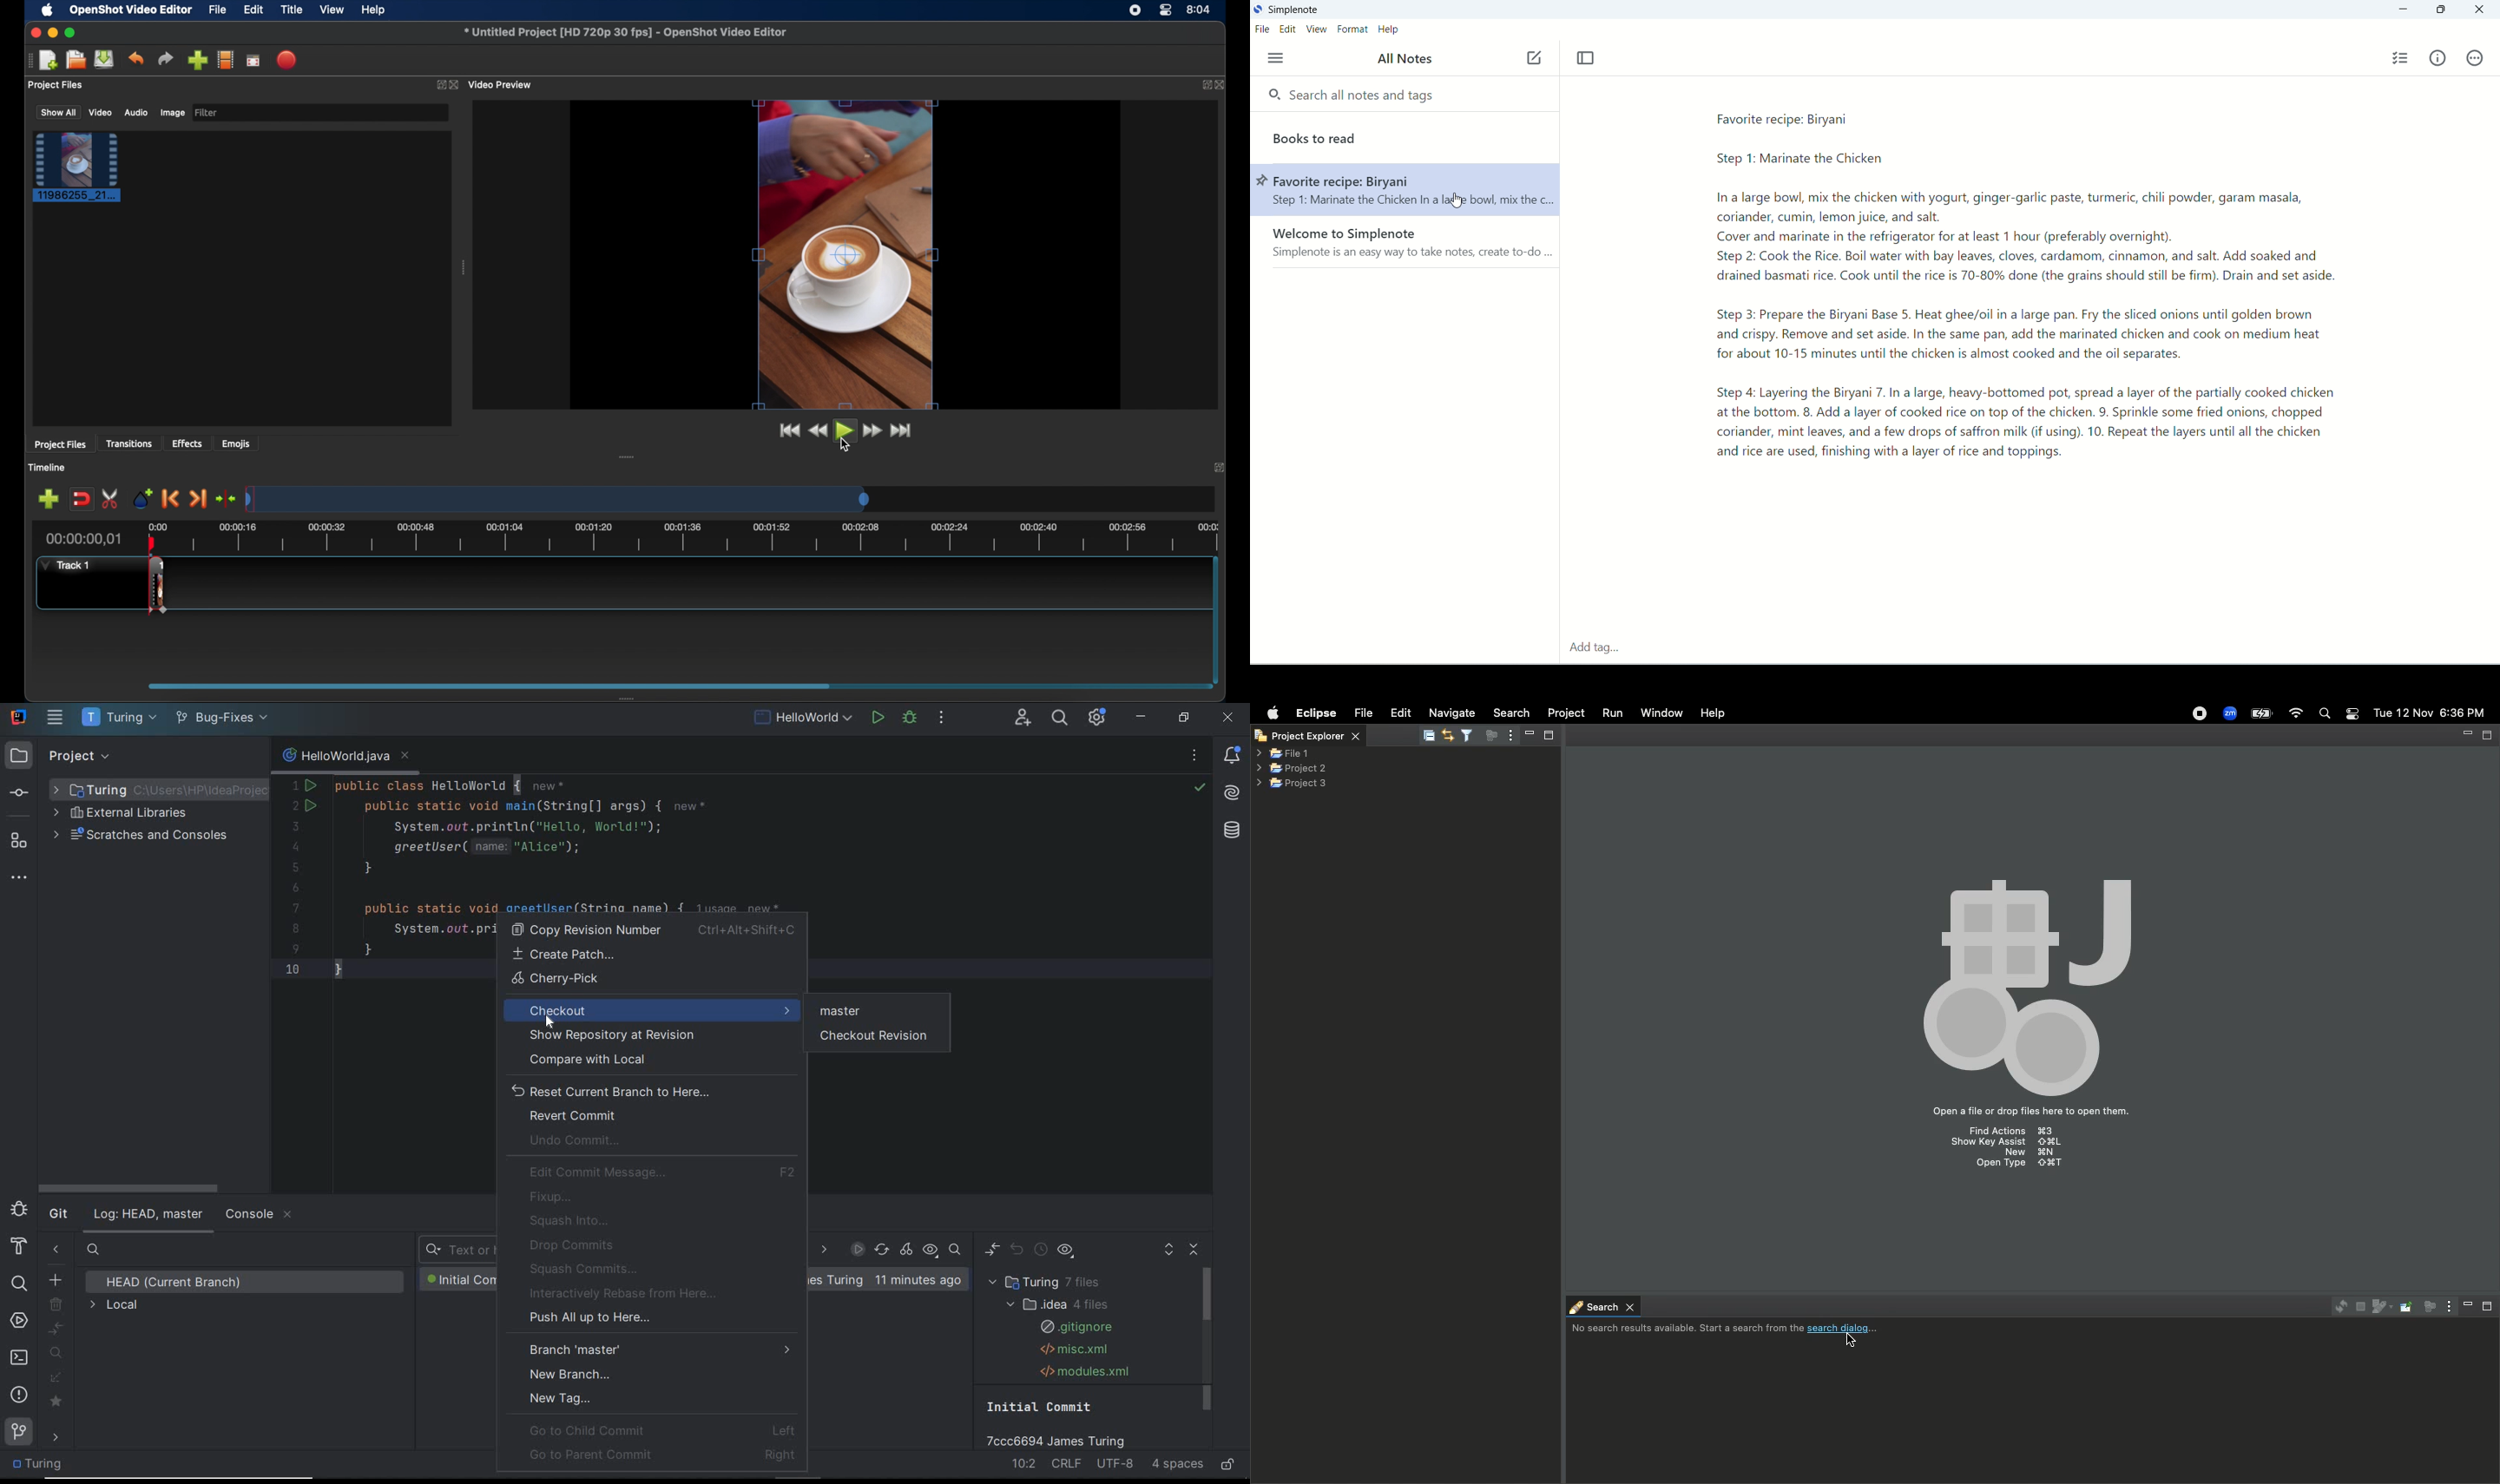 Image resolution: width=2520 pixels, height=1484 pixels. I want to click on hide, so click(249, 757).